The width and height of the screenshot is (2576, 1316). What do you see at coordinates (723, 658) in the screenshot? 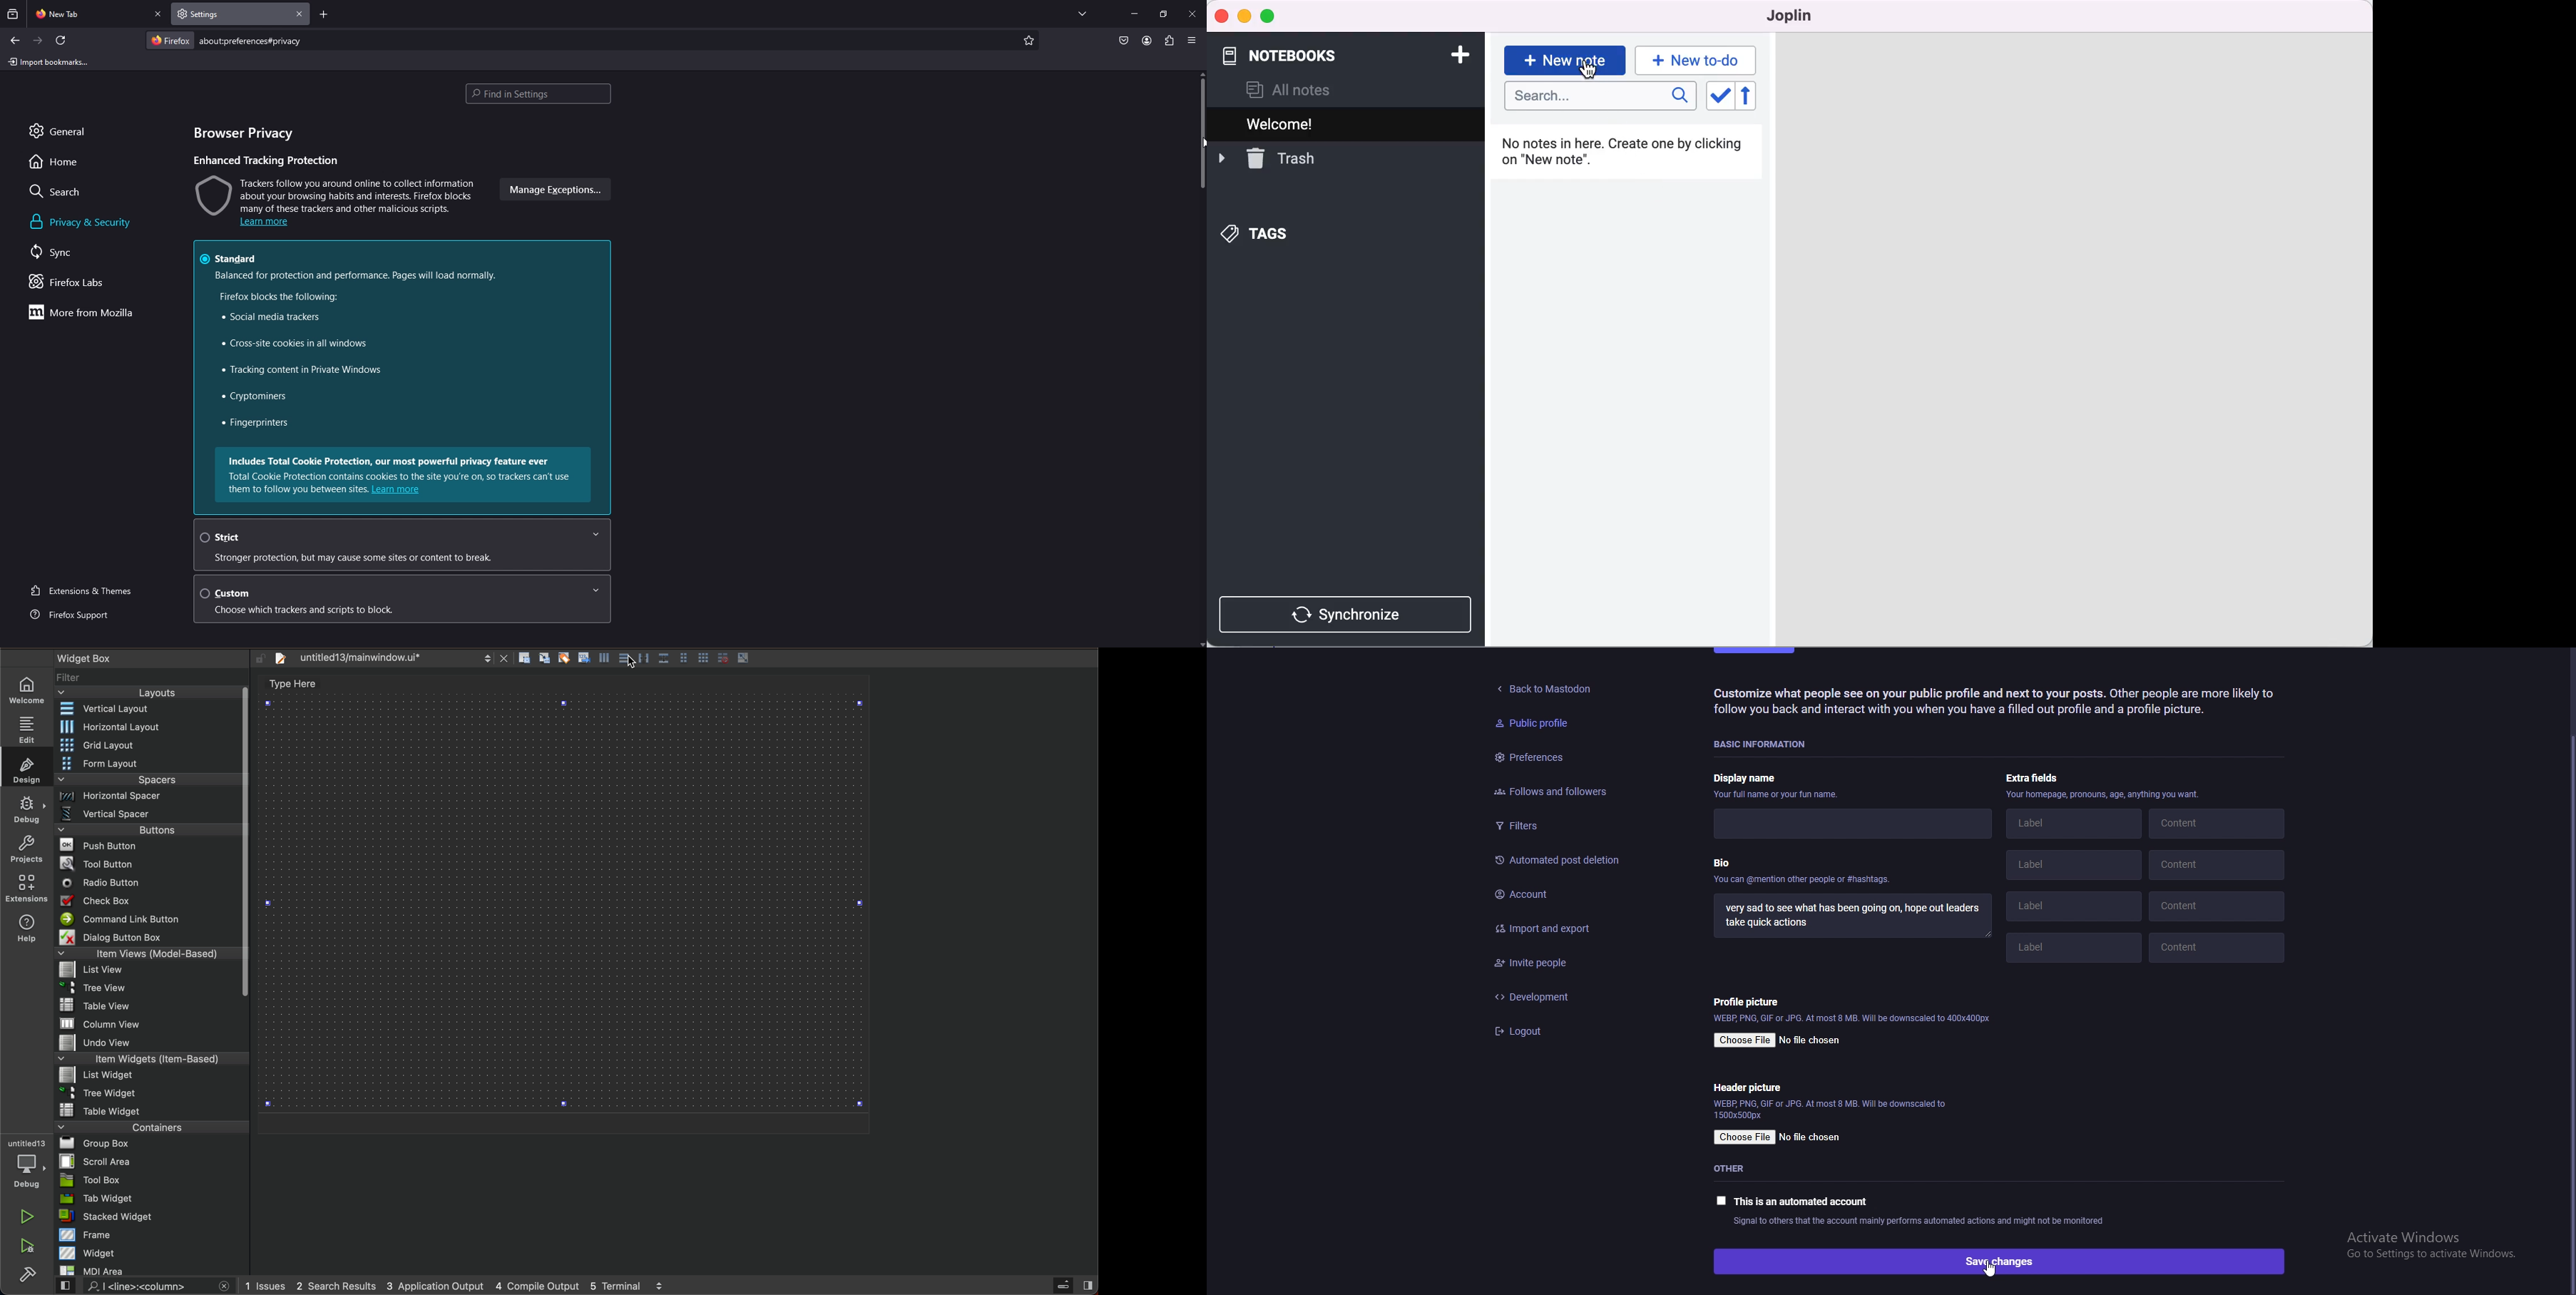
I see `` at bounding box center [723, 658].